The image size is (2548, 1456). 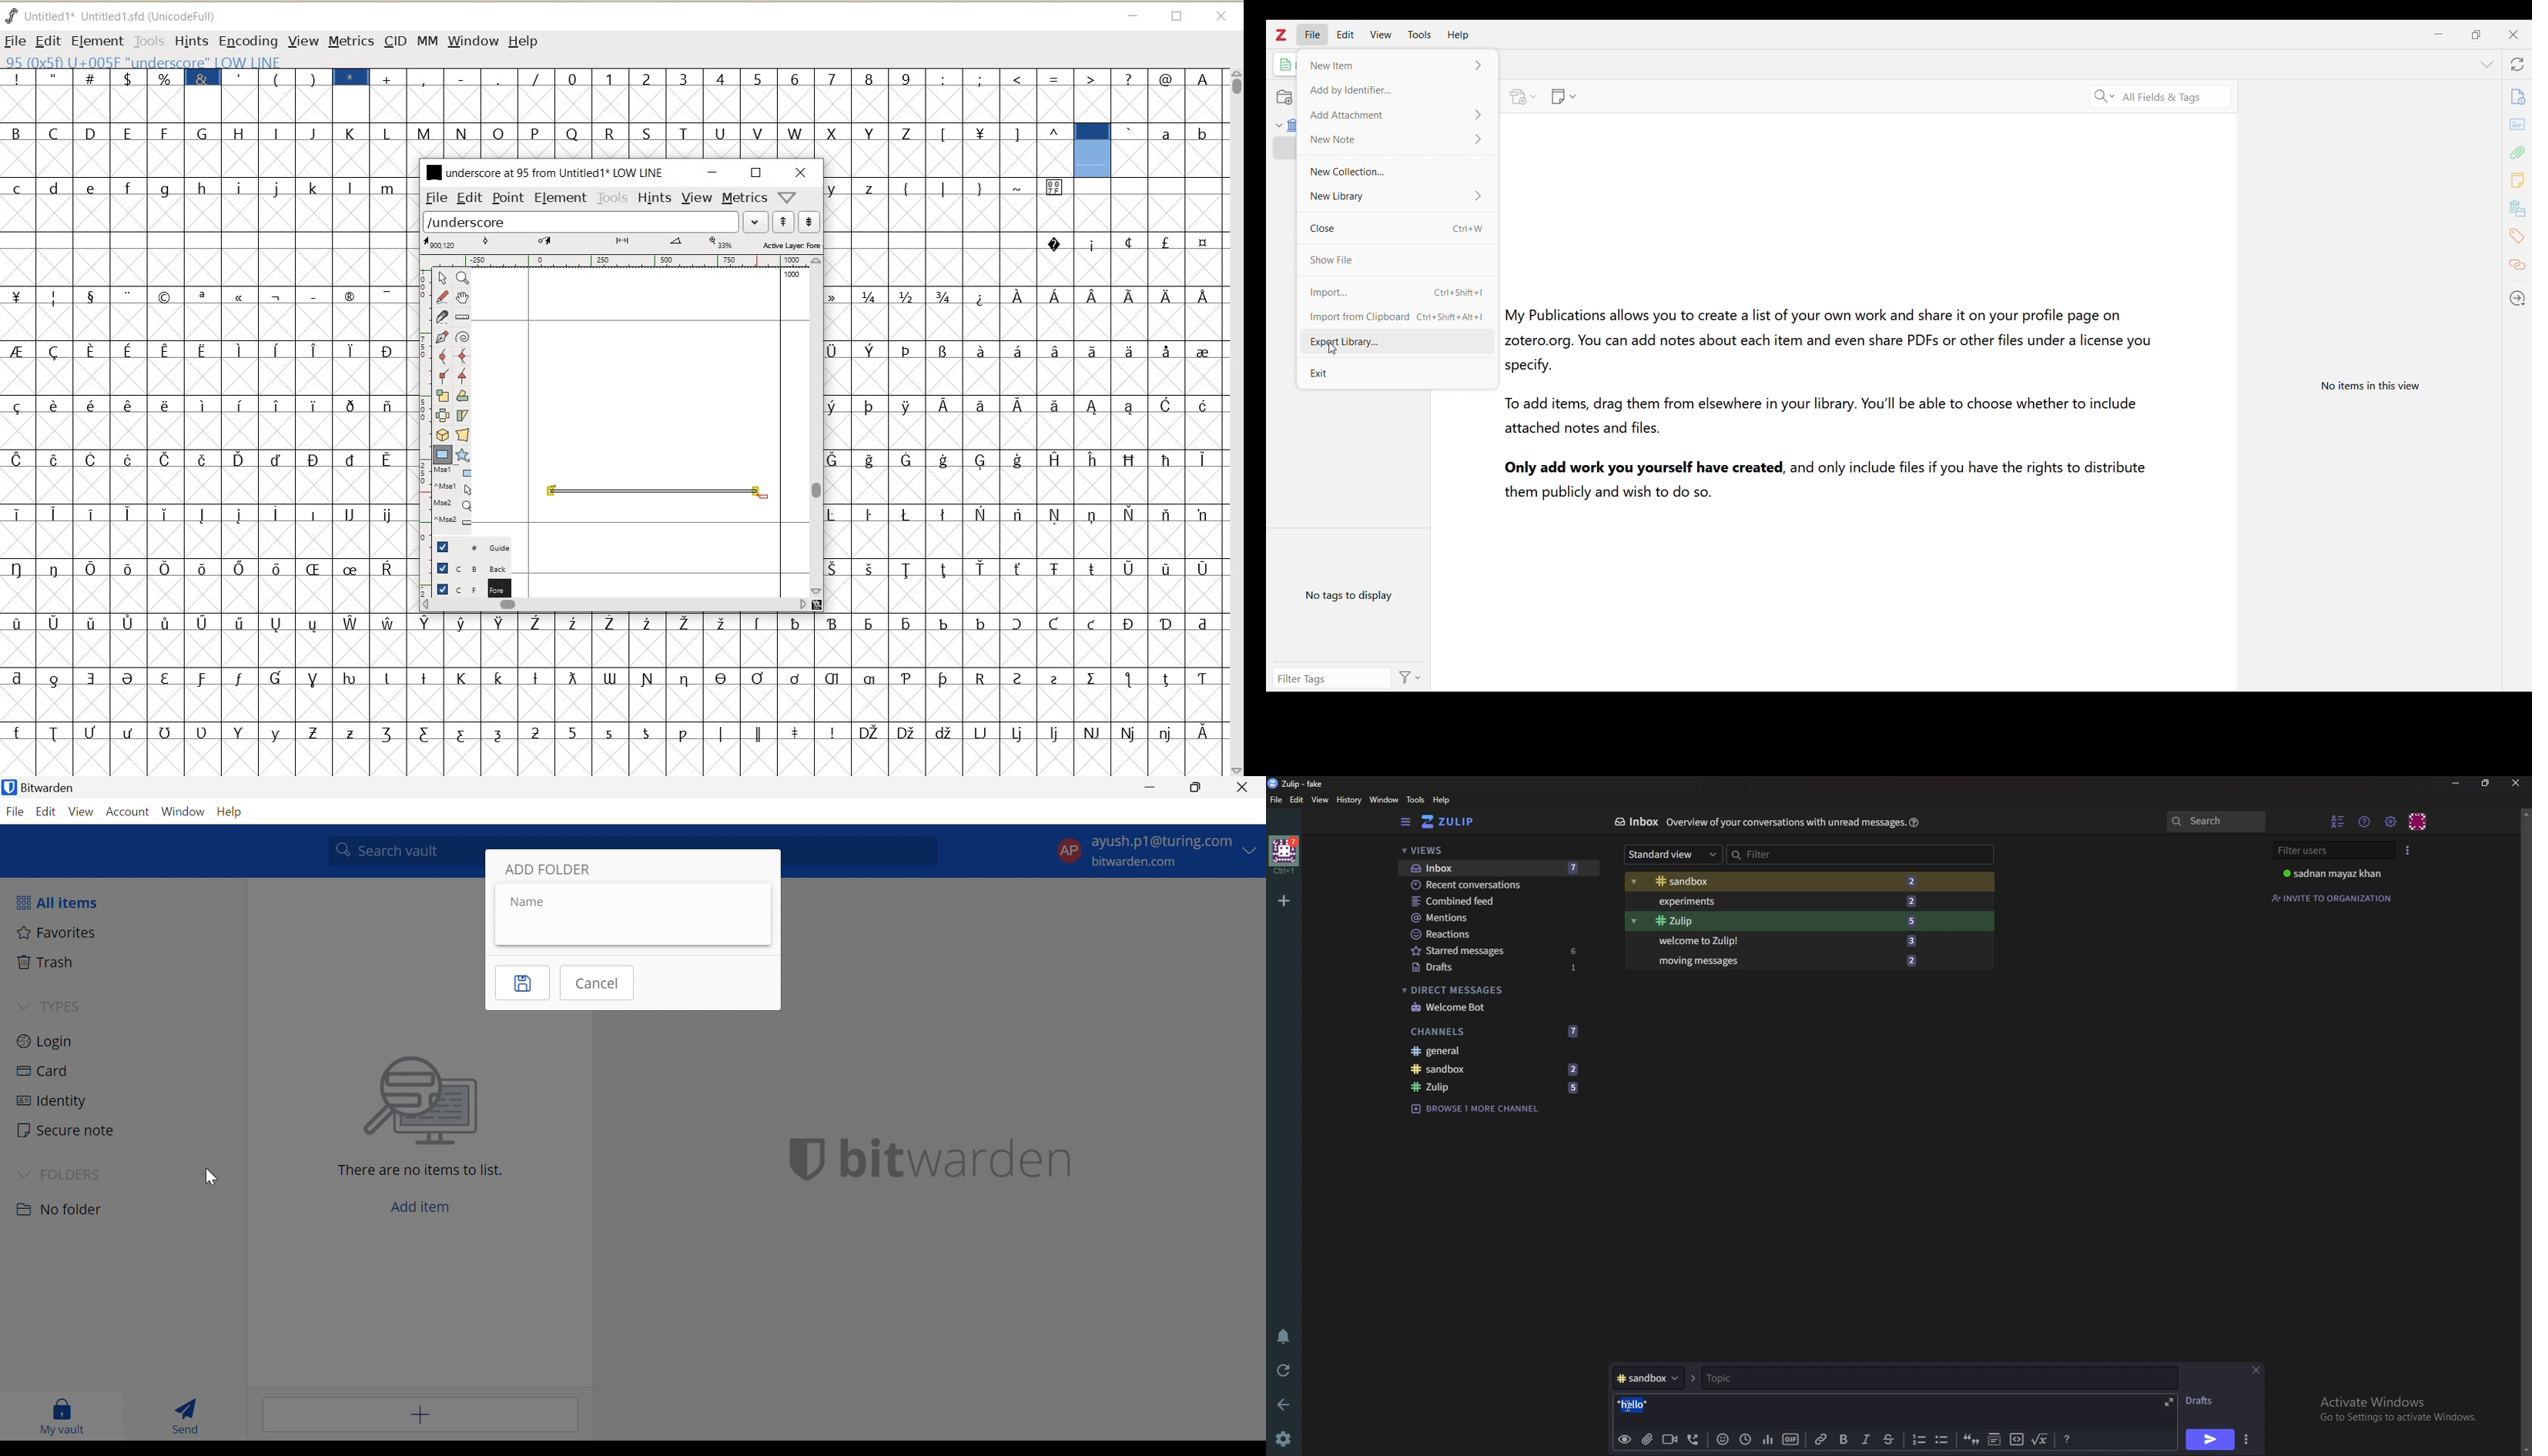 What do you see at coordinates (2518, 96) in the screenshot?
I see `Info` at bounding box center [2518, 96].